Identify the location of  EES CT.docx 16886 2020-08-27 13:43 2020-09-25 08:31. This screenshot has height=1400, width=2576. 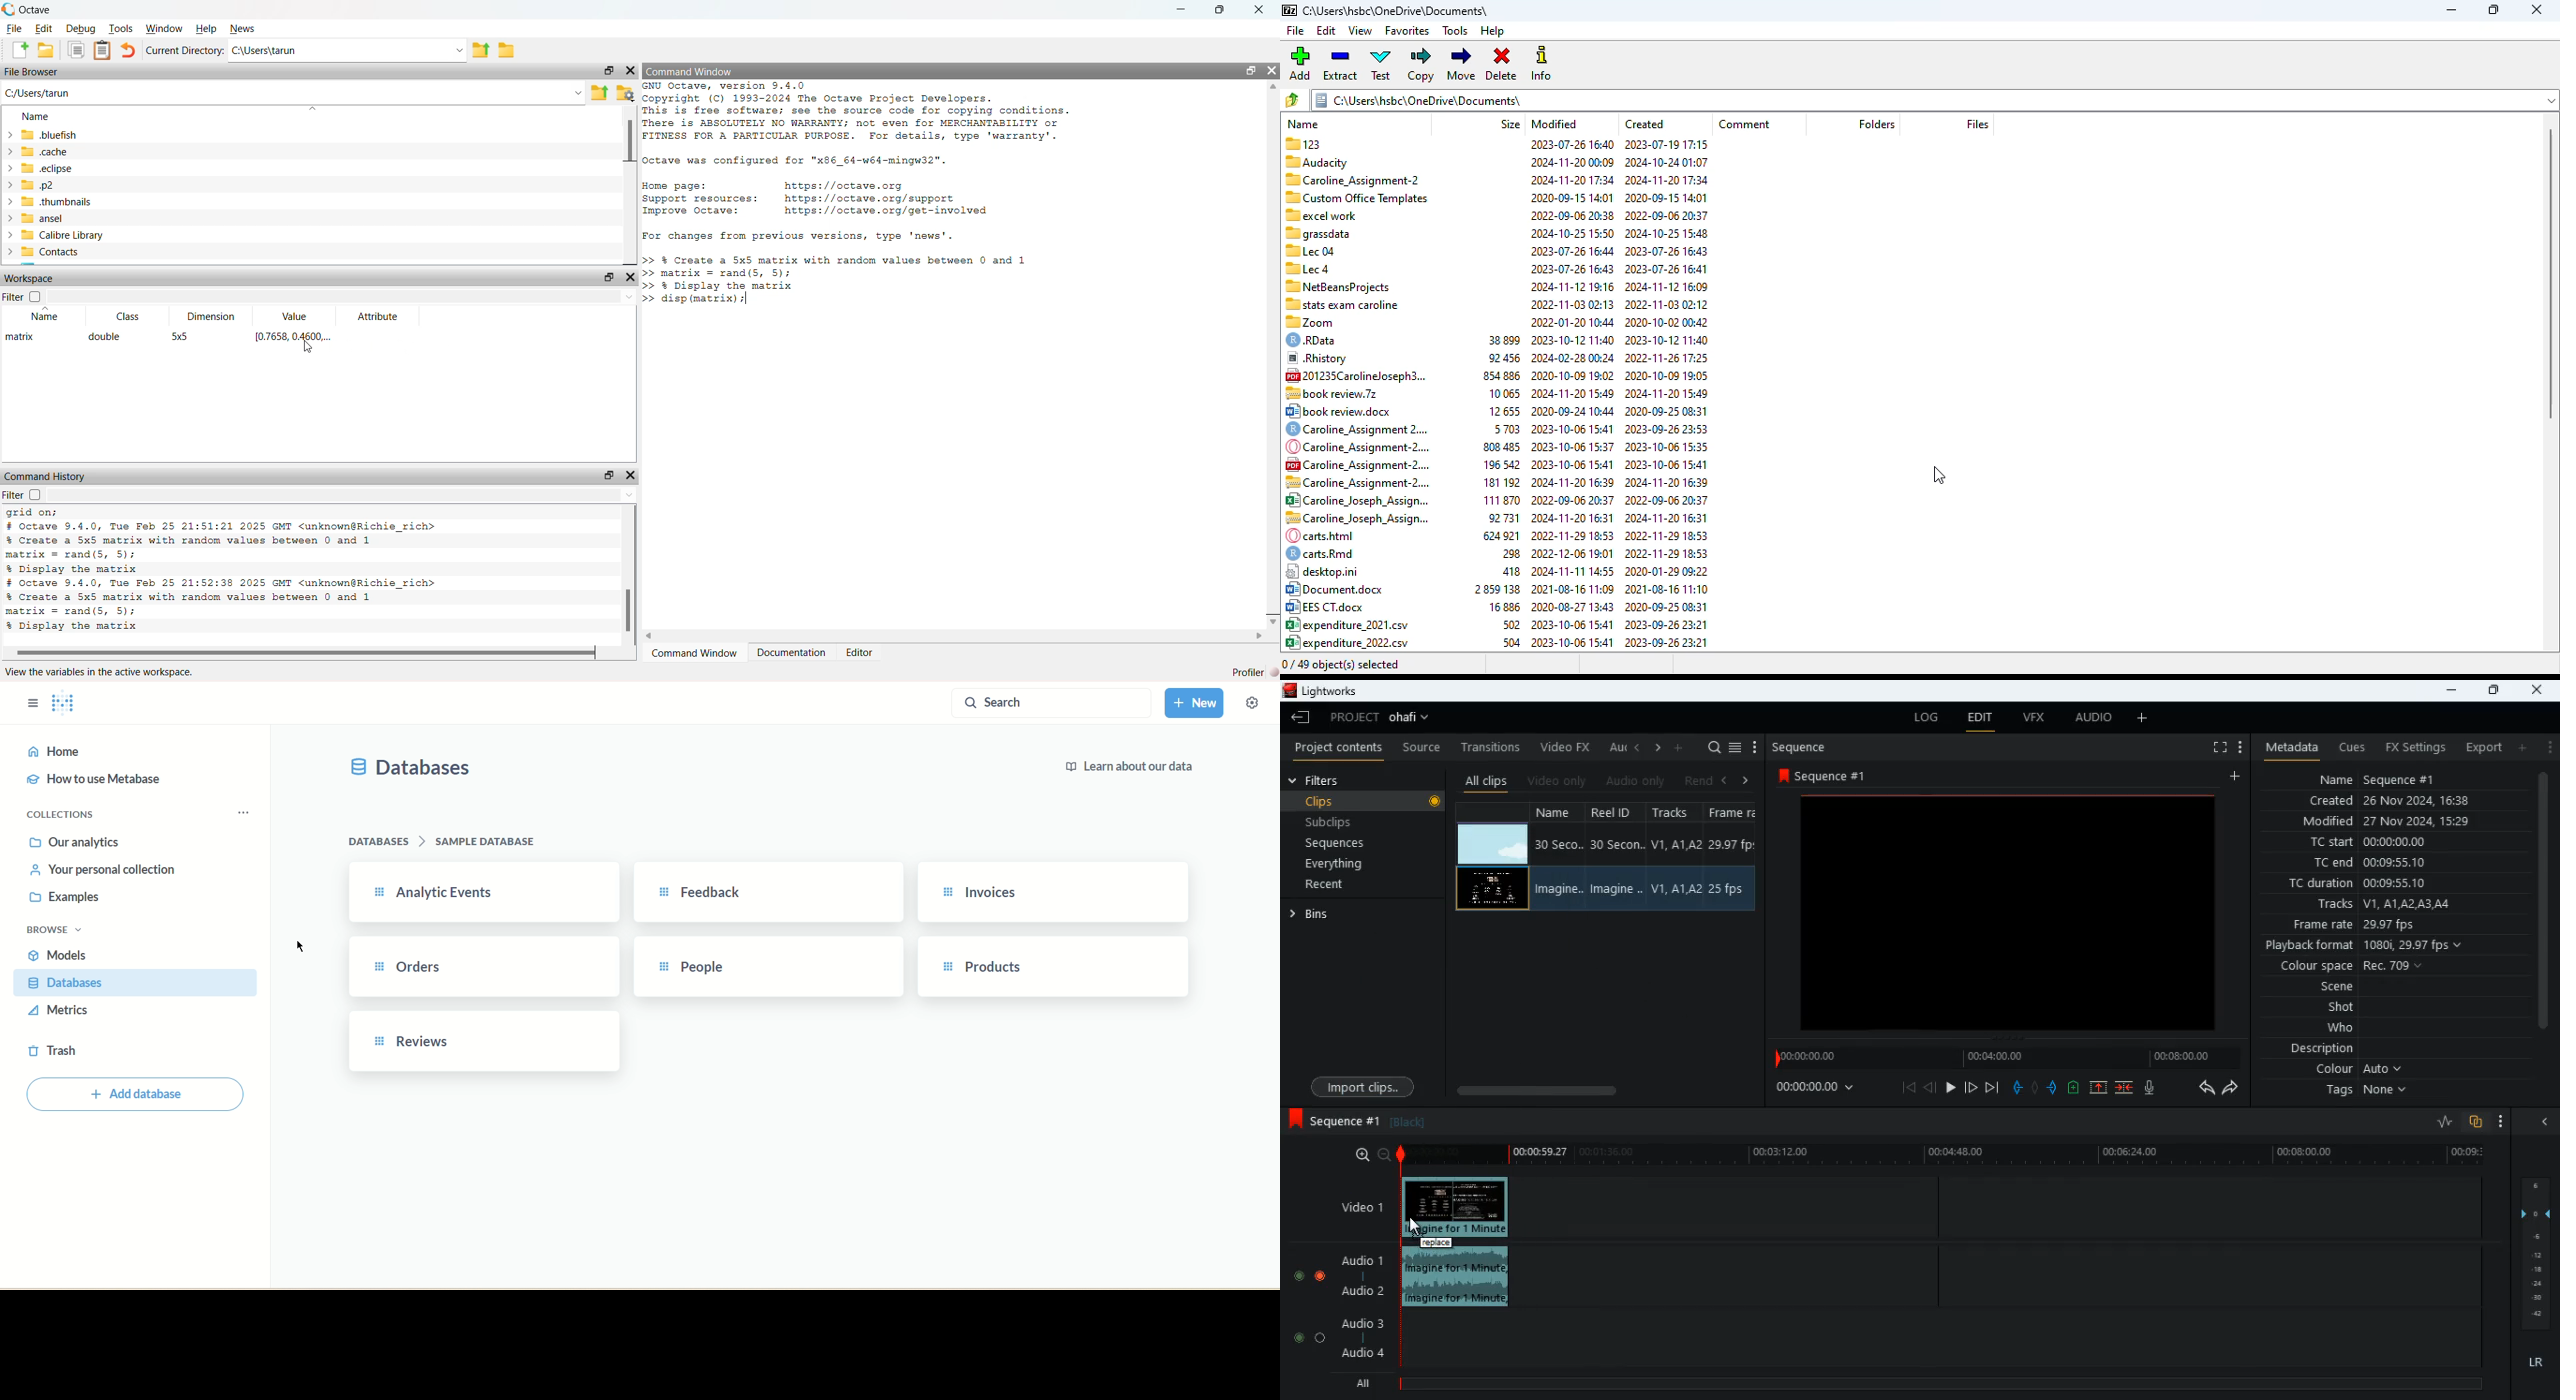
(1497, 590).